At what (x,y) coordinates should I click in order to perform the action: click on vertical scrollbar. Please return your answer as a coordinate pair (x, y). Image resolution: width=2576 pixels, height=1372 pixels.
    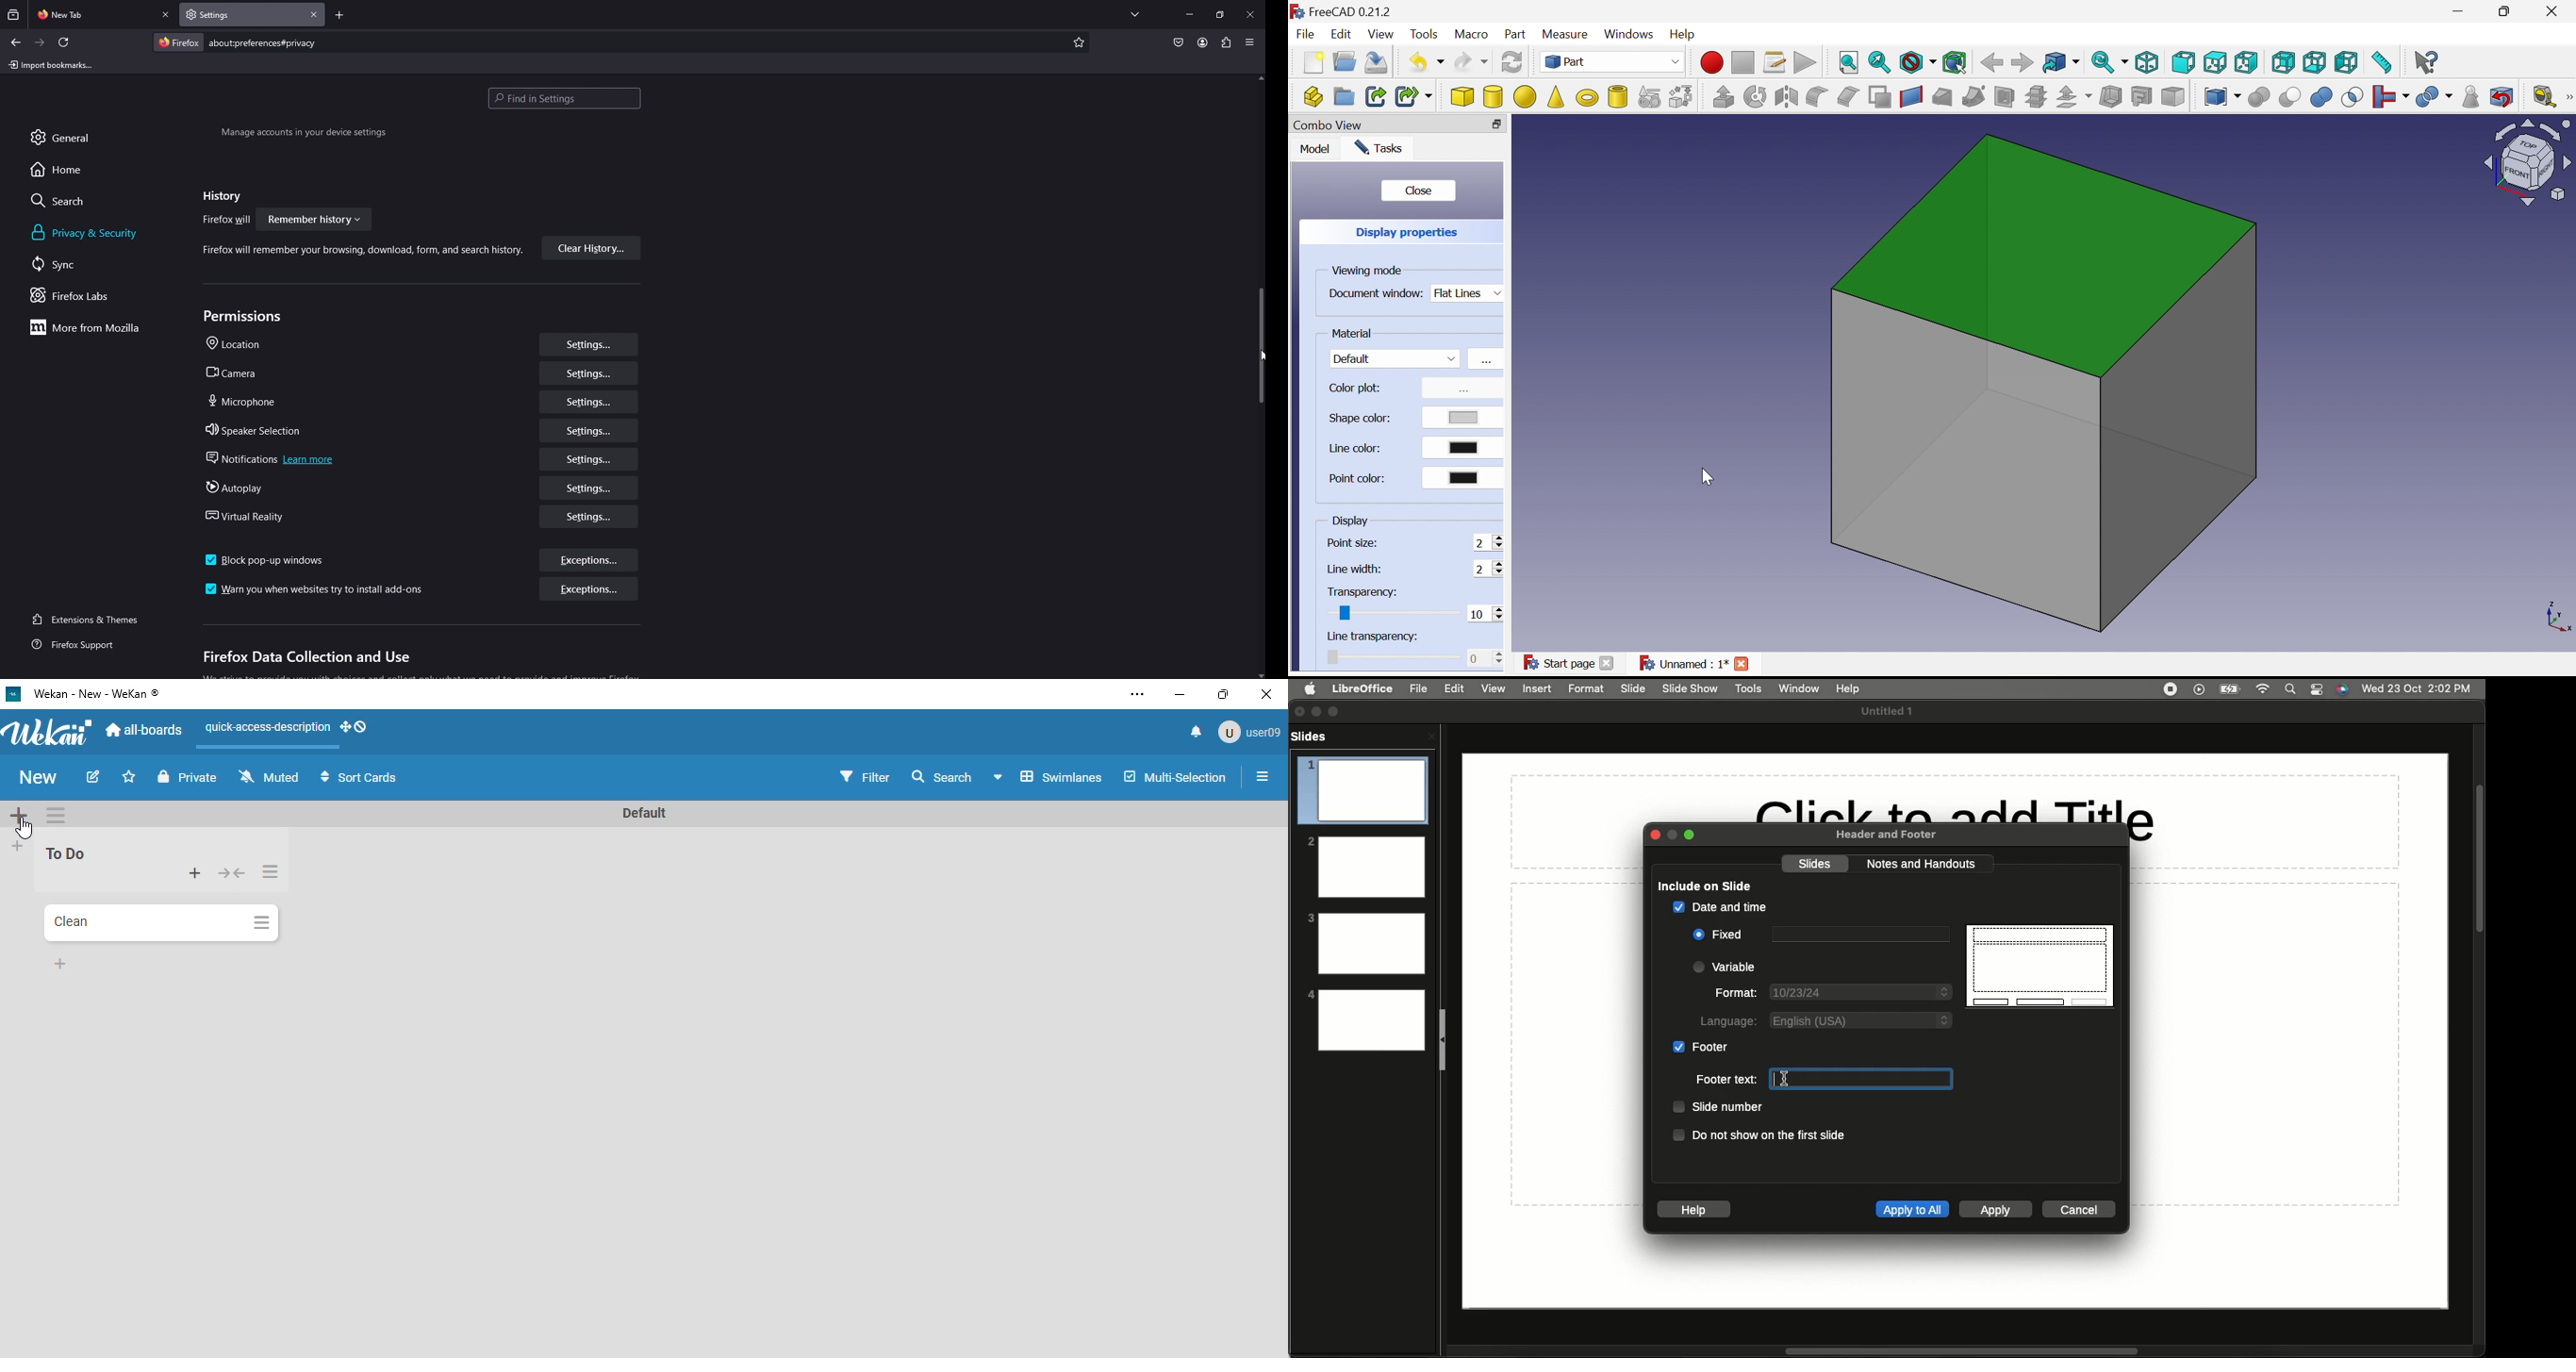
    Looking at the image, I should click on (1258, 345).